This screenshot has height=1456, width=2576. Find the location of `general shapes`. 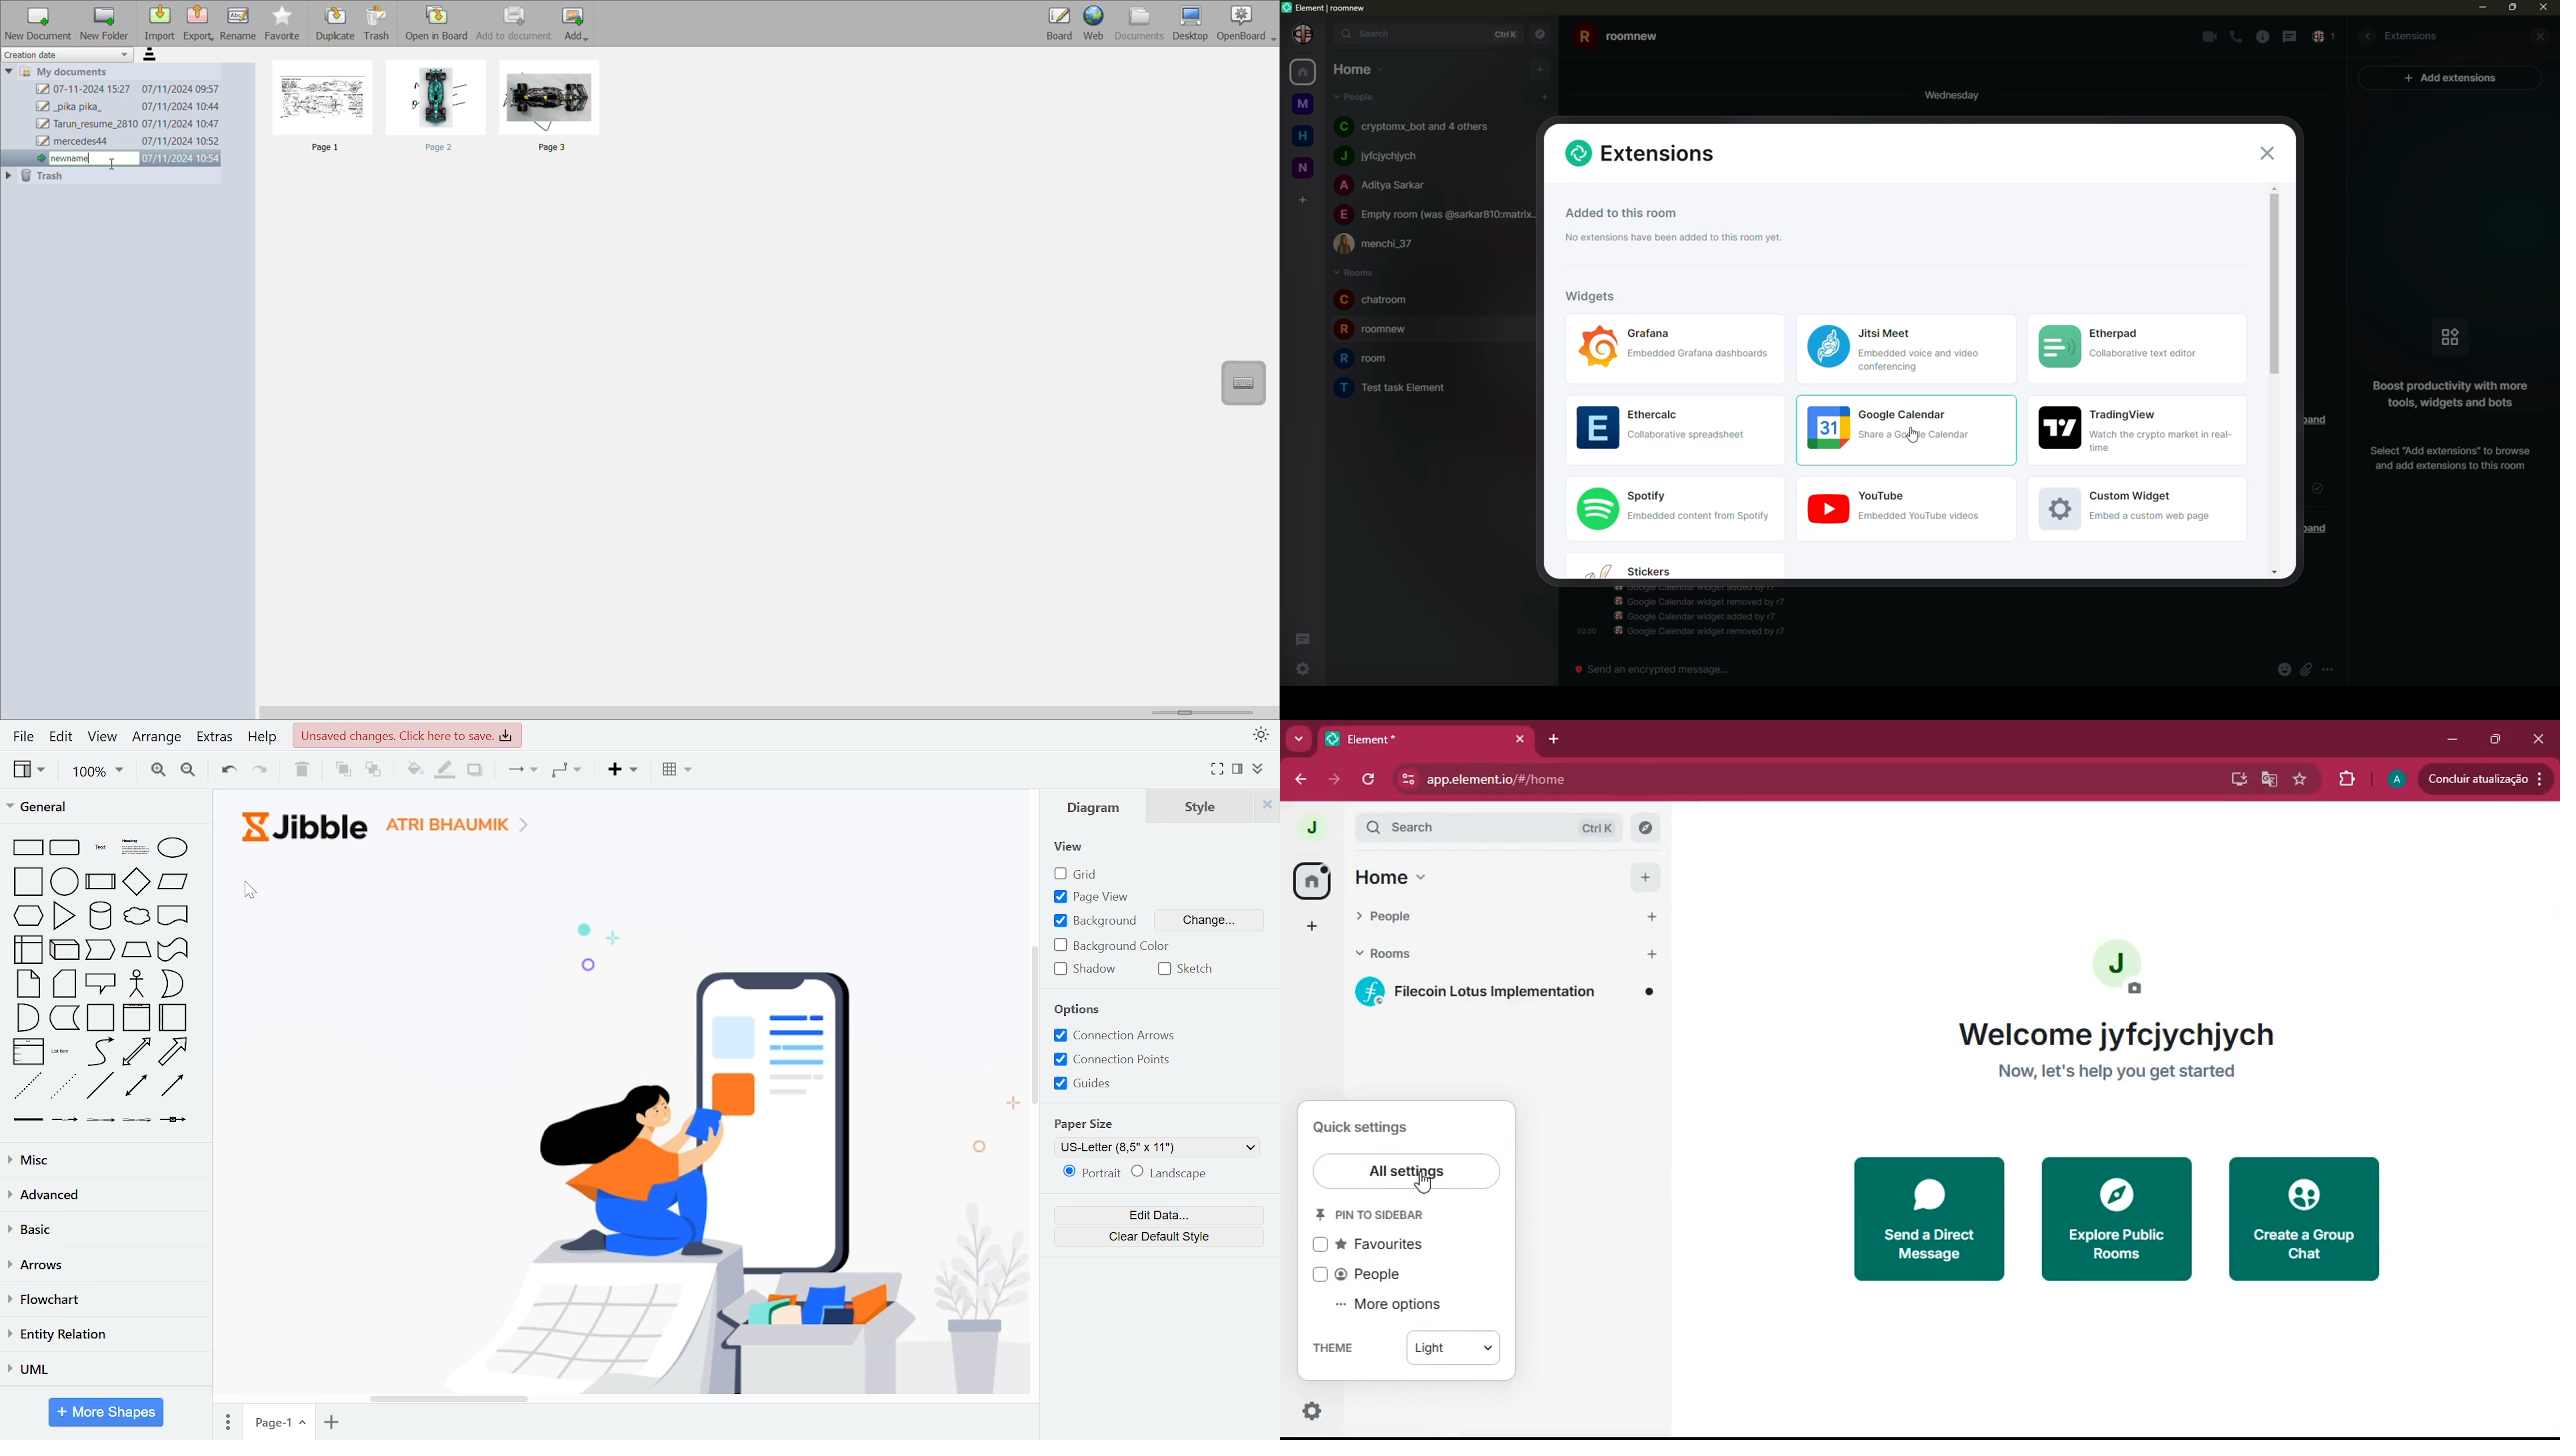

general shapes is located at coordinates (97, 1085).